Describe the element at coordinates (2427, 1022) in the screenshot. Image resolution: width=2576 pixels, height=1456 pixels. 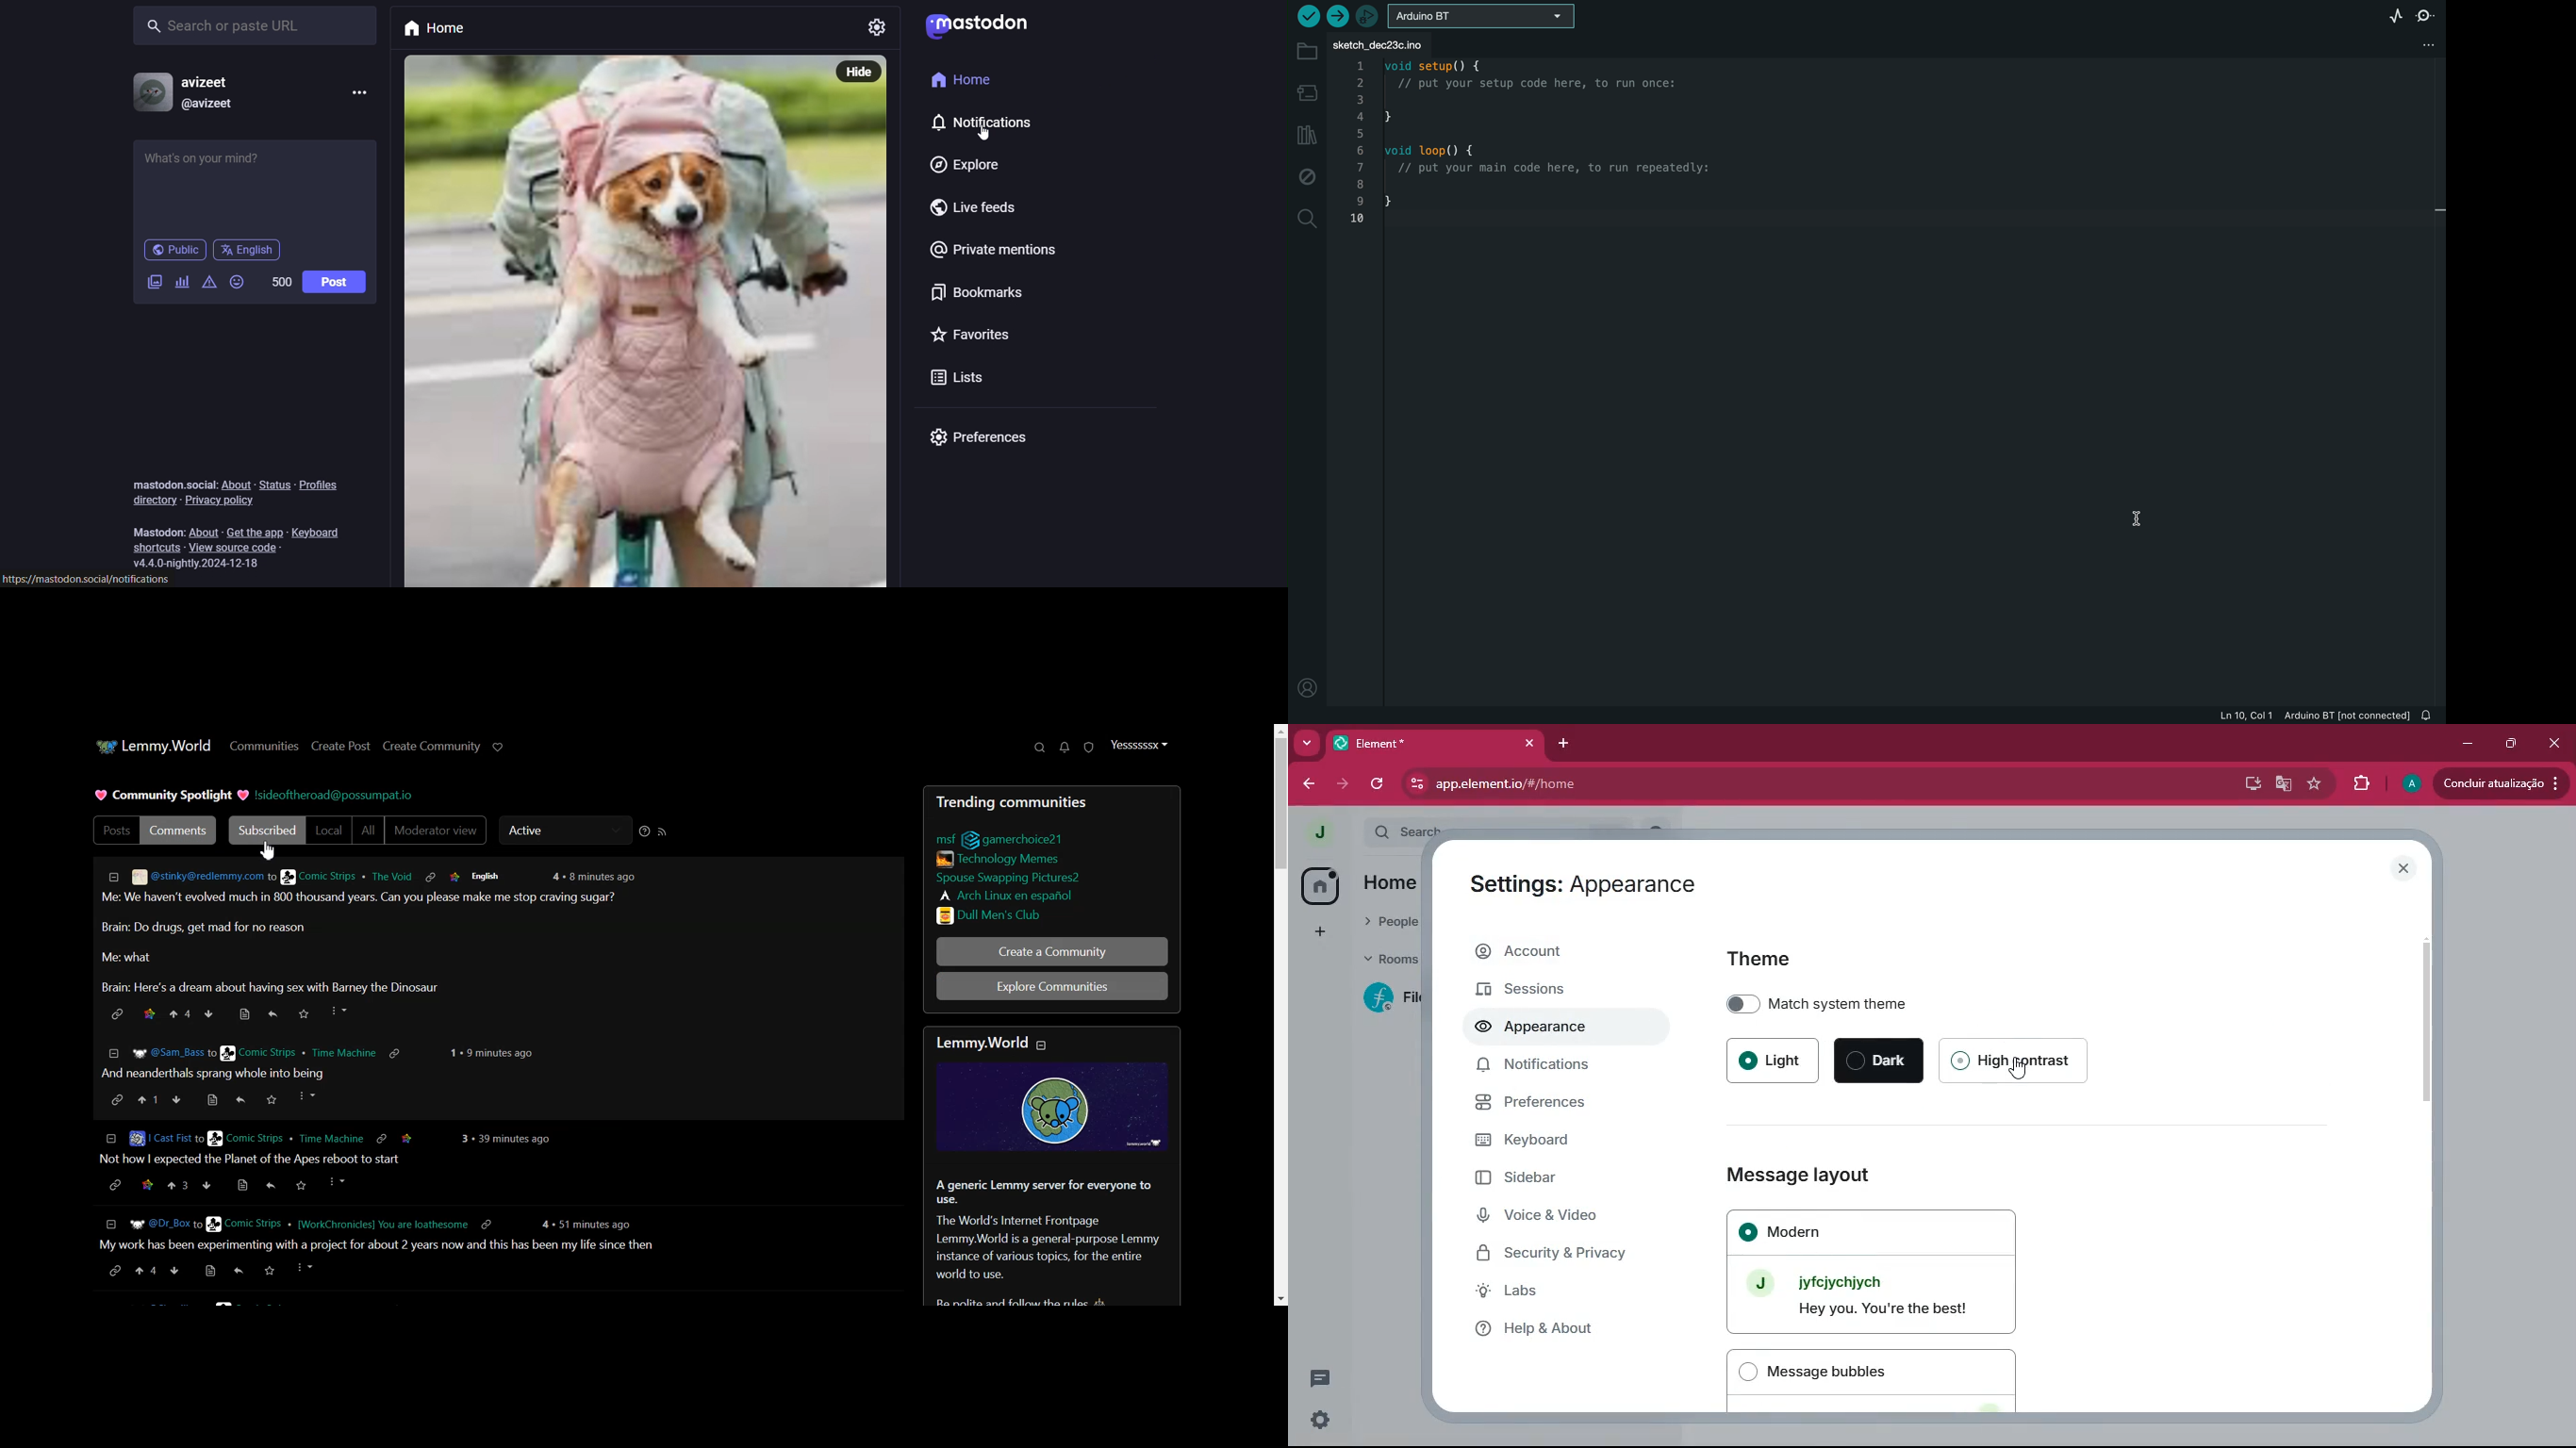
I see `scroll bar` at that location.